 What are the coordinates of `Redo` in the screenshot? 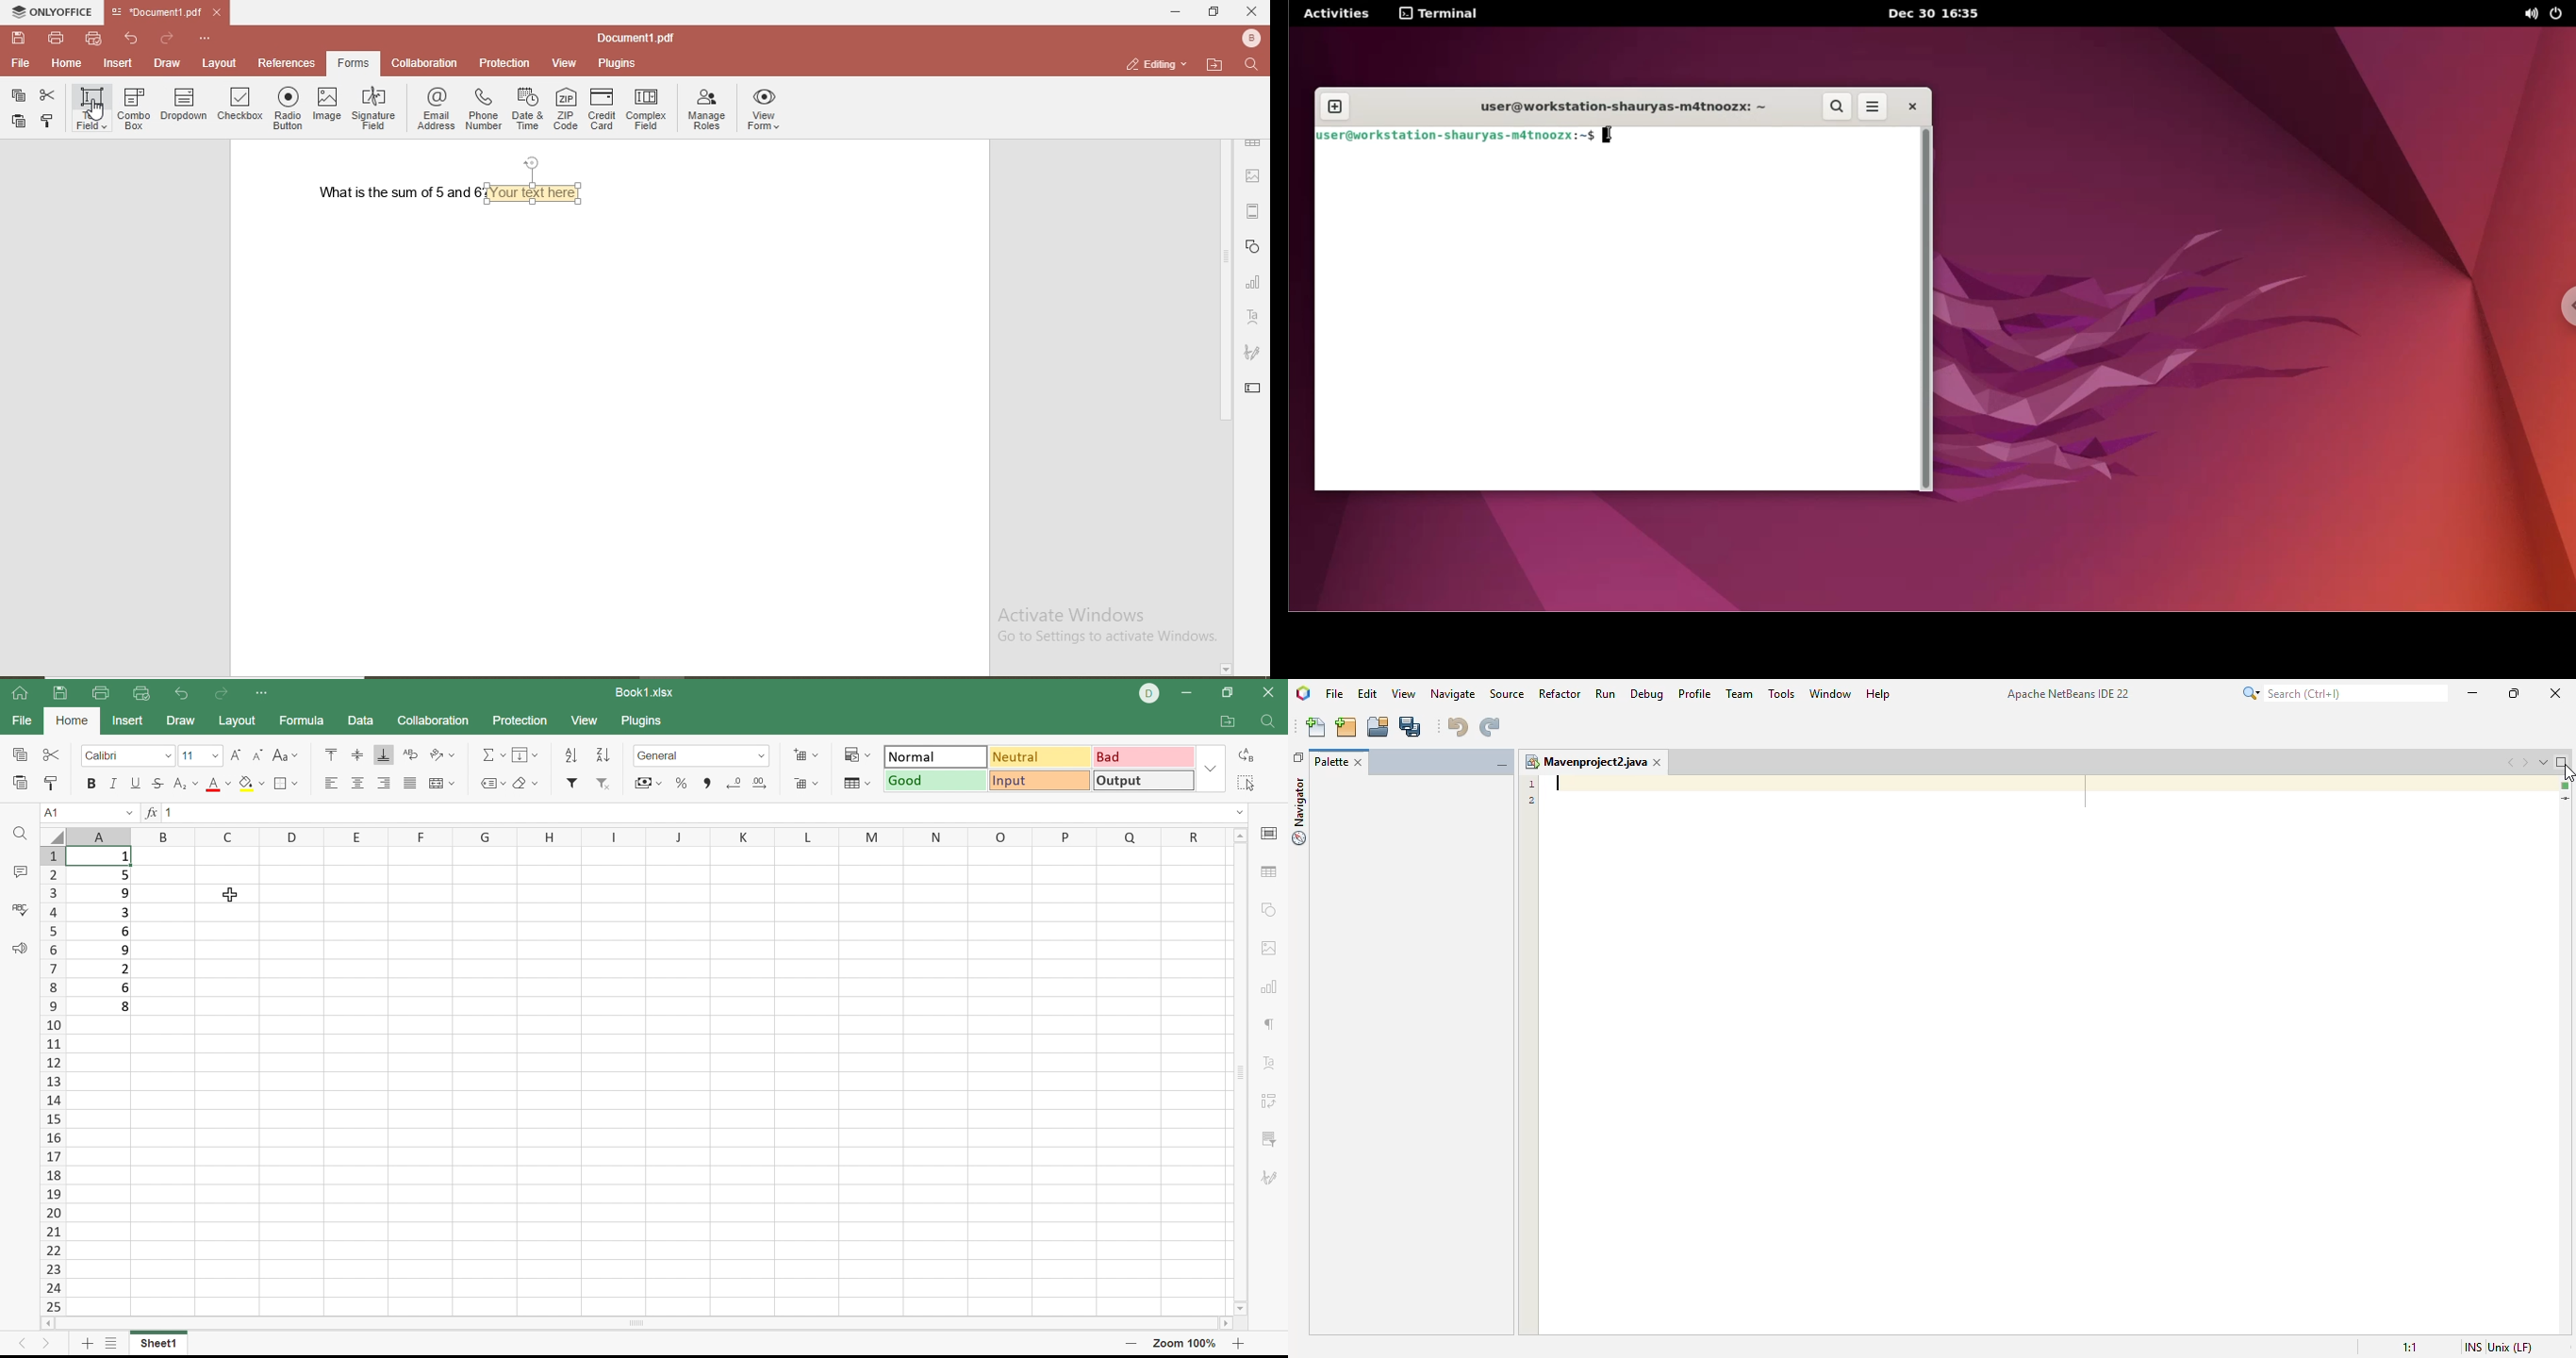 It's located at (220, 694).